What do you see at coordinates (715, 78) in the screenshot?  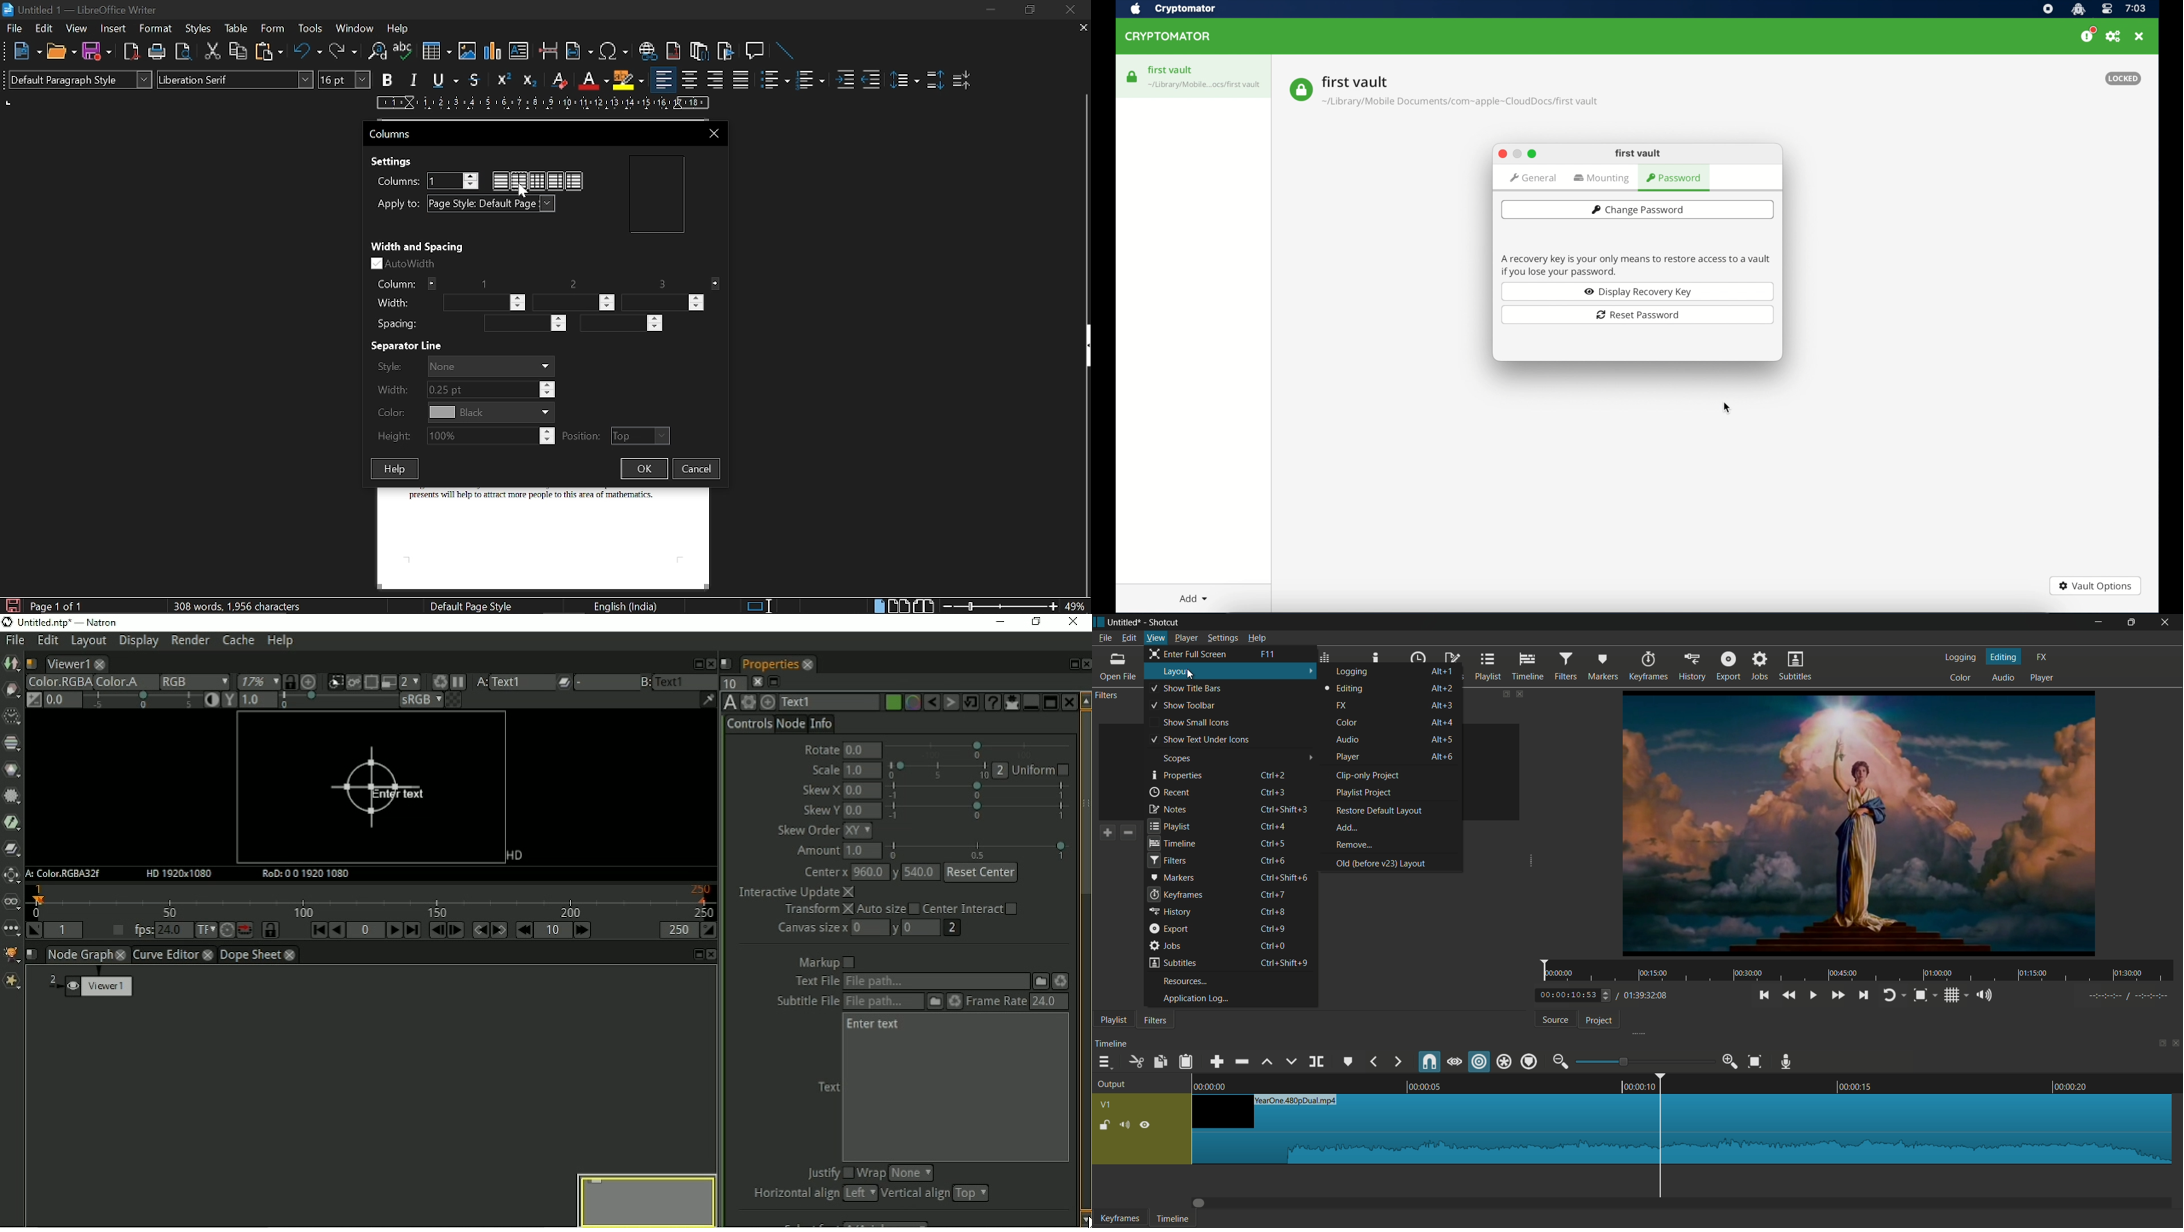 I see `align right` at bounding box center [715, 78].